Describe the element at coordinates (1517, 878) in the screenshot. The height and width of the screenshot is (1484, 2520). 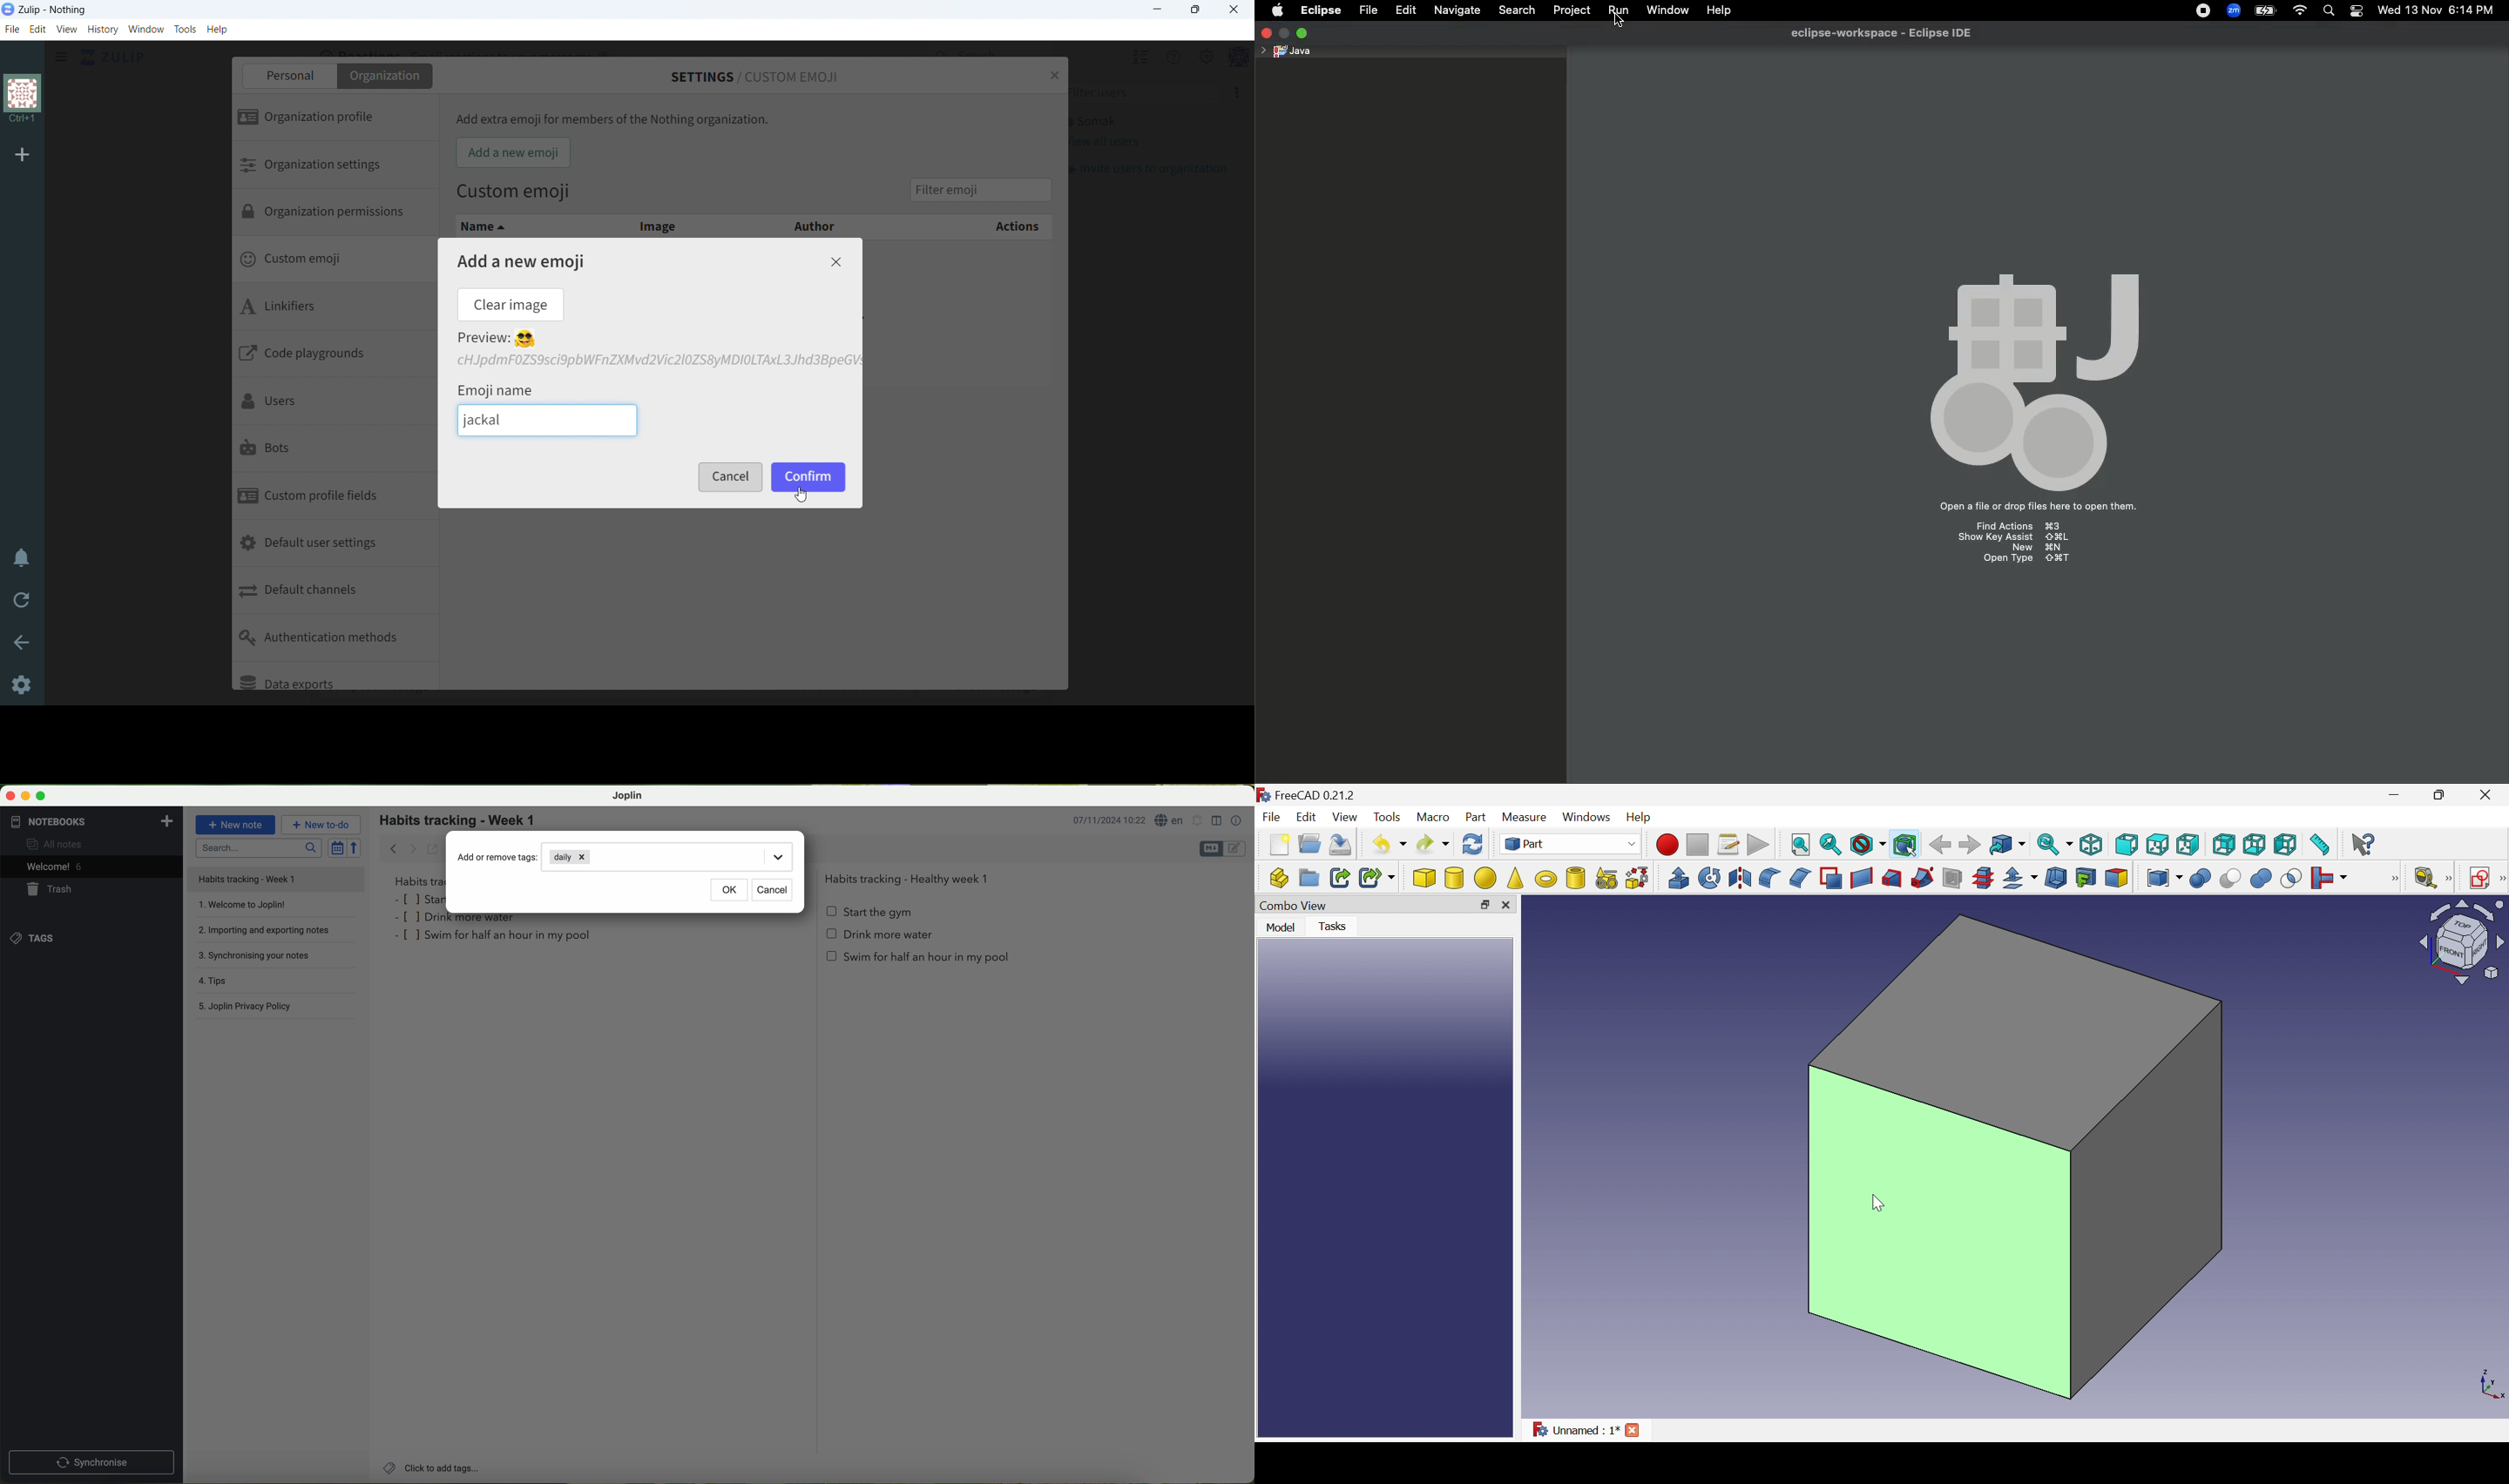
I see `Cone` at that location.